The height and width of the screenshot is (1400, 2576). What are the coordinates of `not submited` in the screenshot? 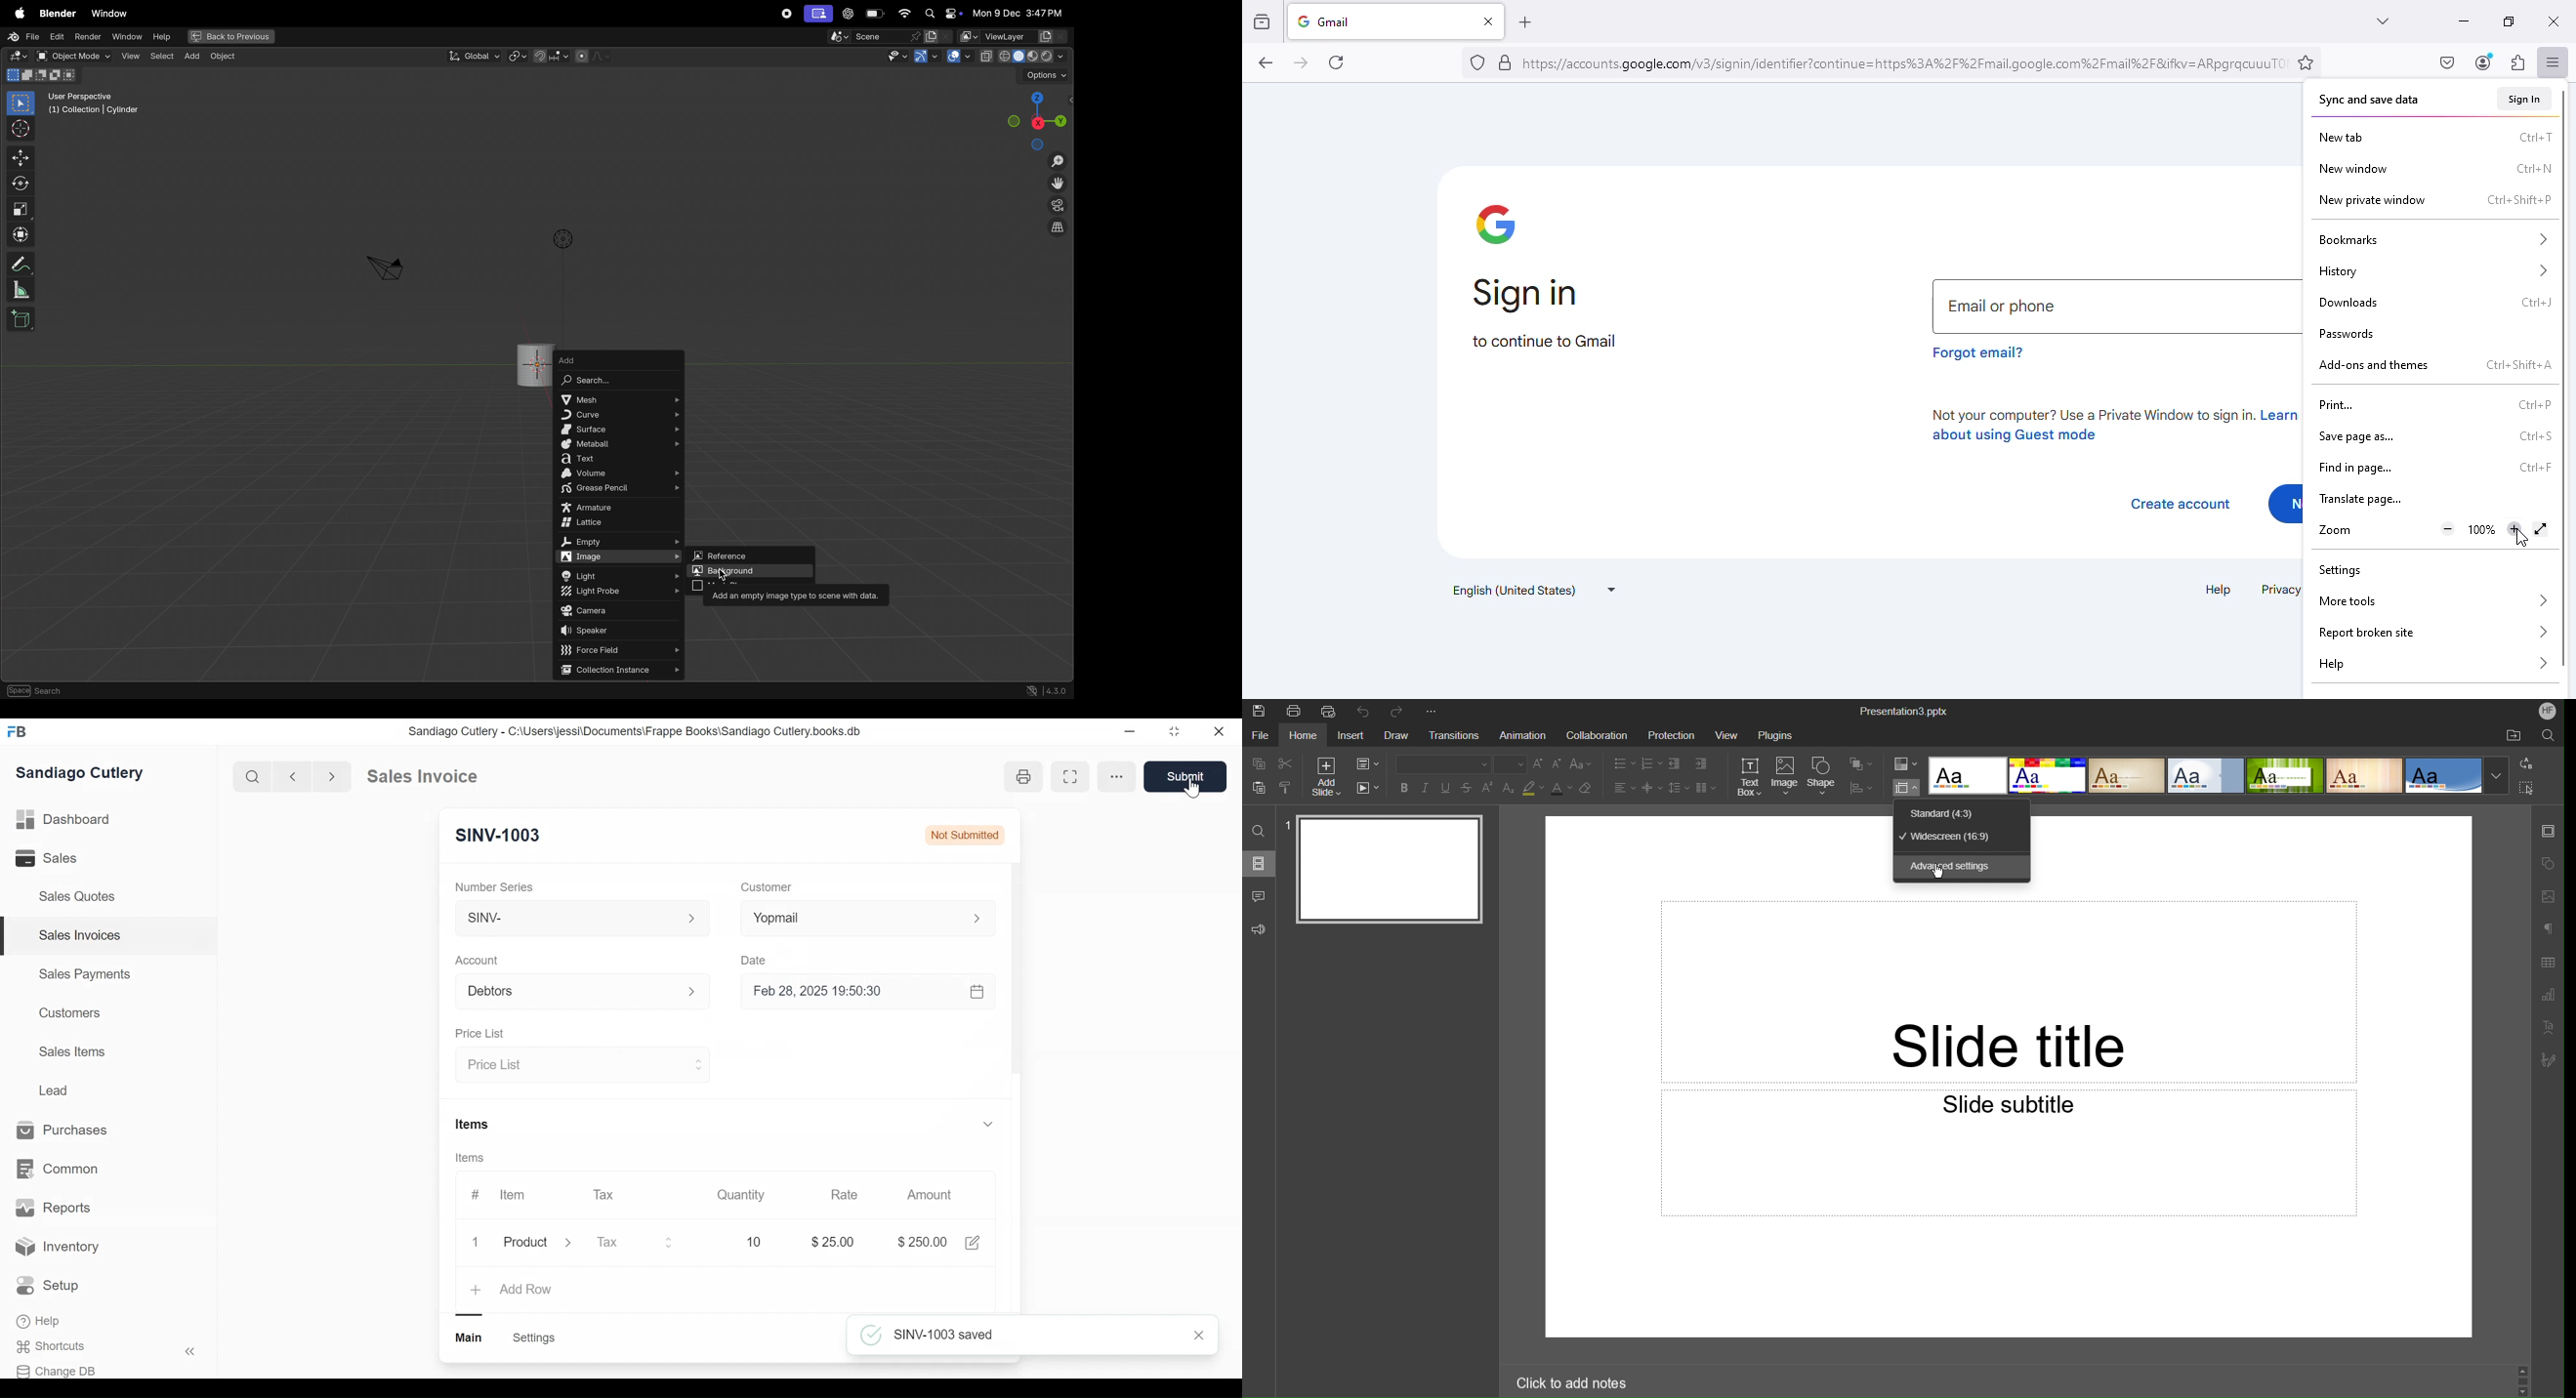 It's located at (963, 834).